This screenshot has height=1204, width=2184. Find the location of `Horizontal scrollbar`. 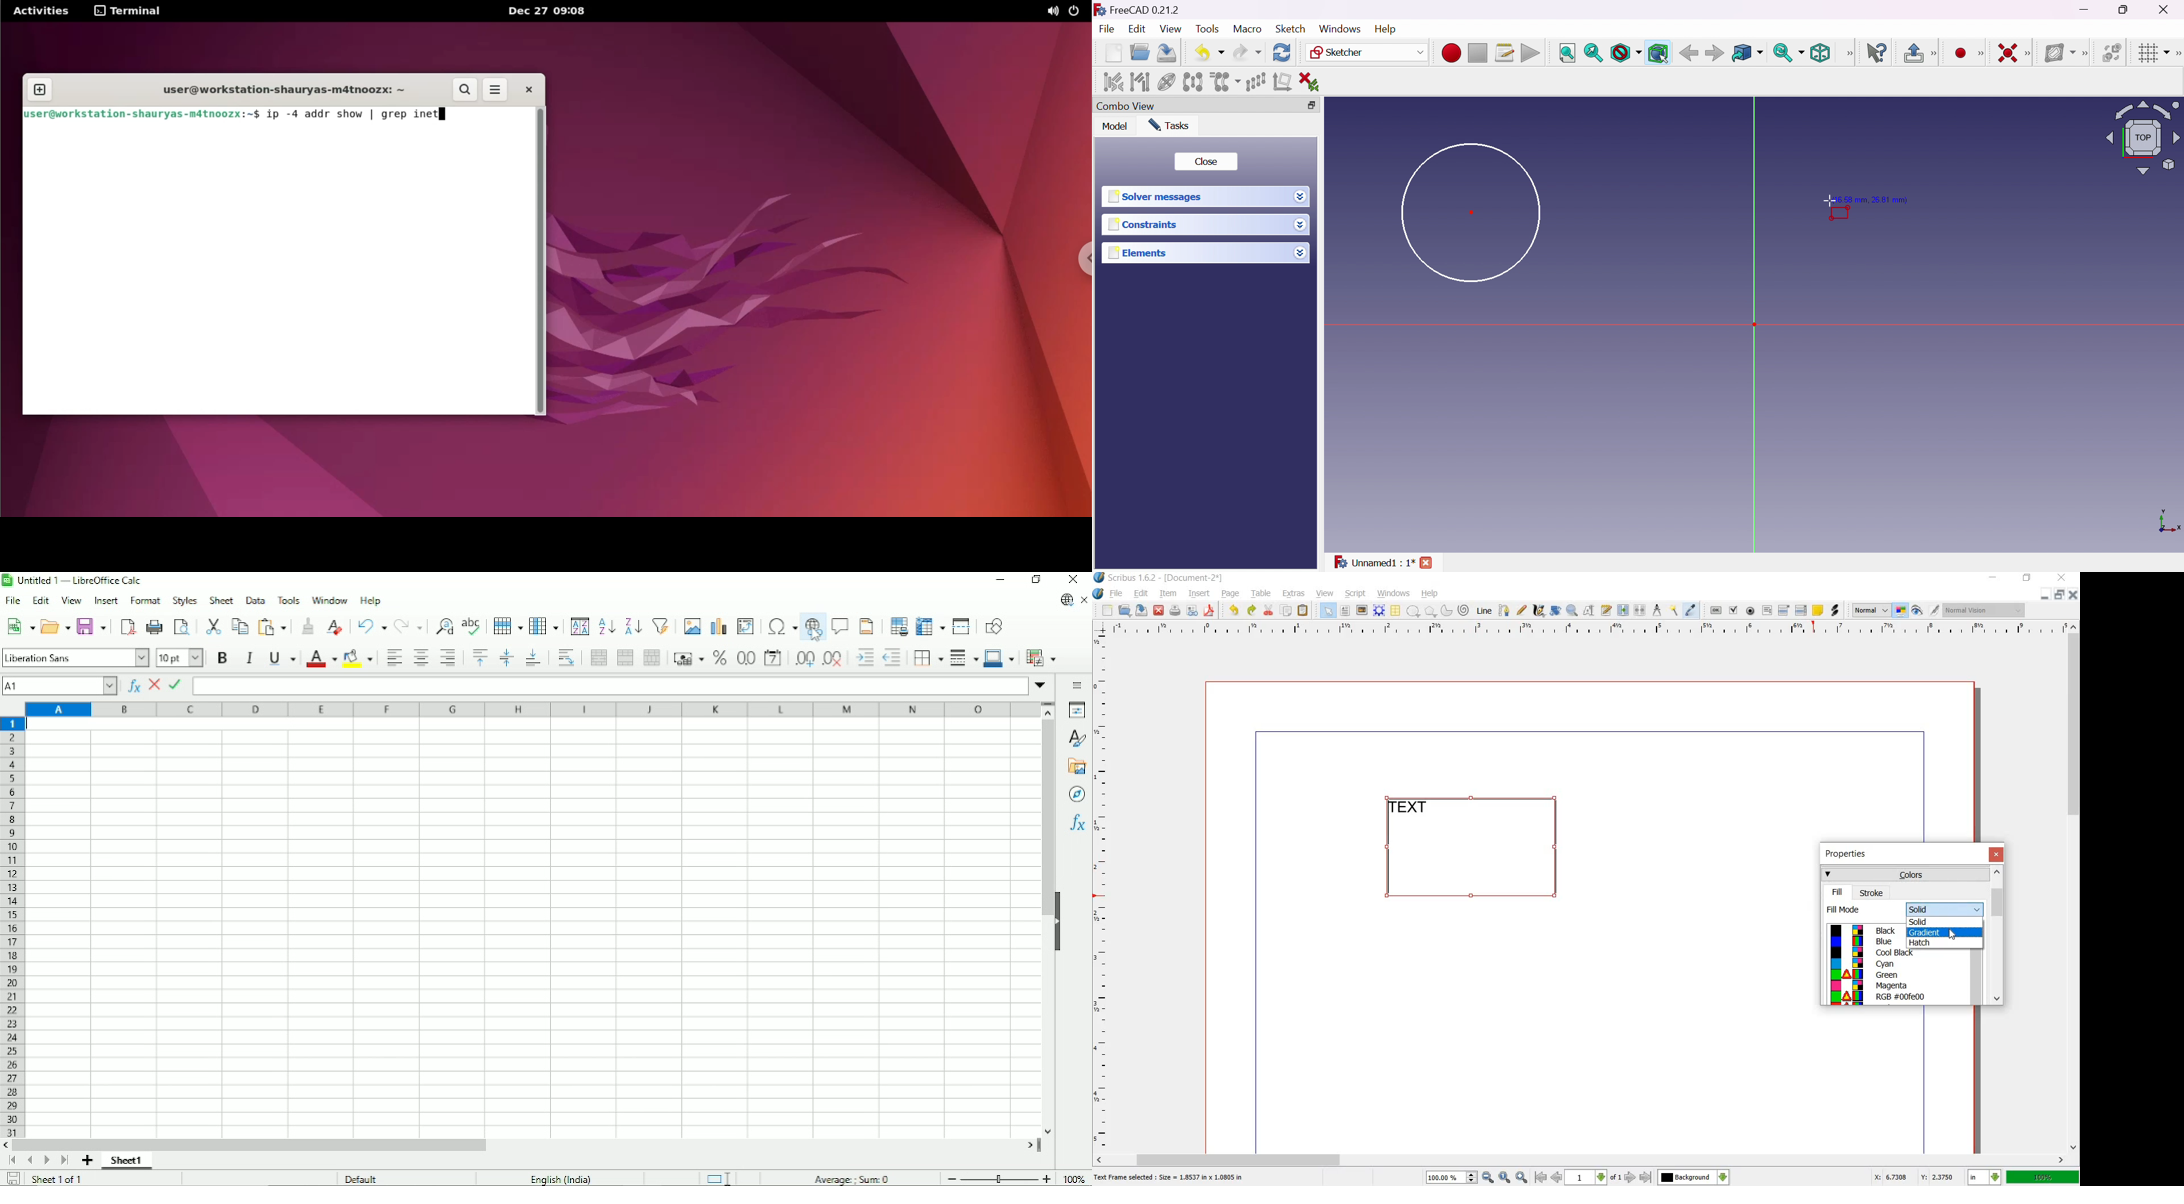

Horizontal scrollbar is located at coordinates (249, 1144).